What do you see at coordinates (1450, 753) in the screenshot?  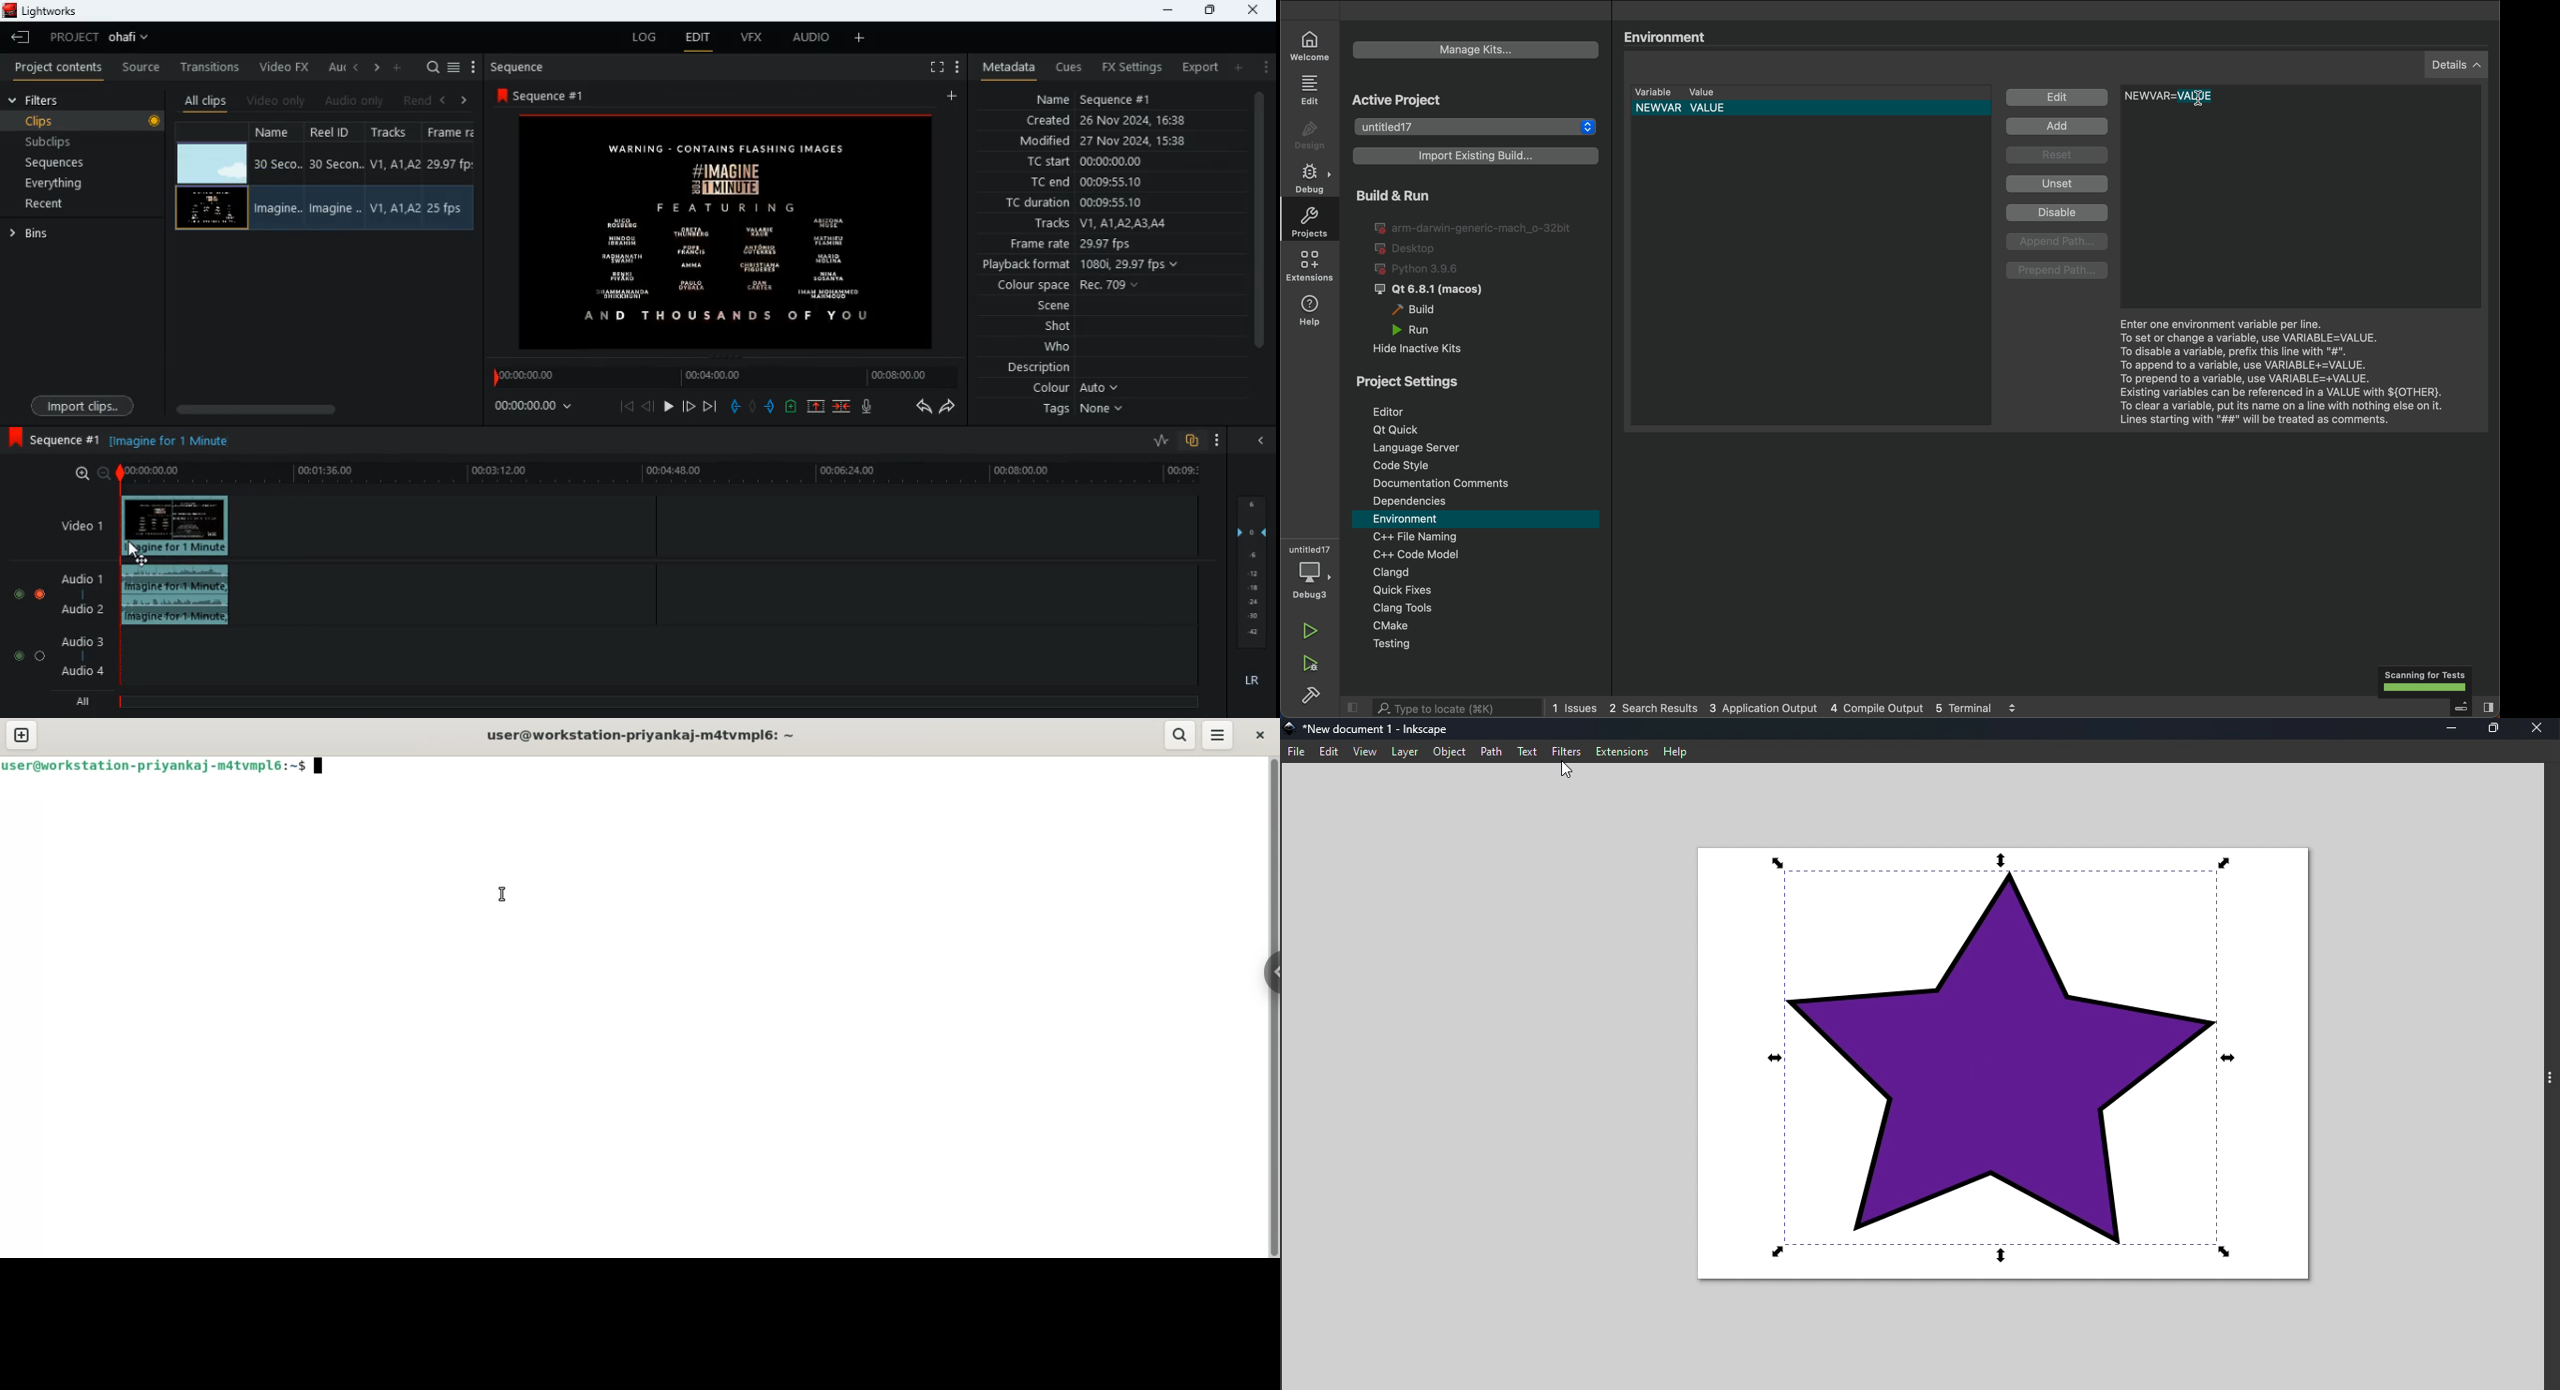 I see `Object` at bounding box center [1450, 753].